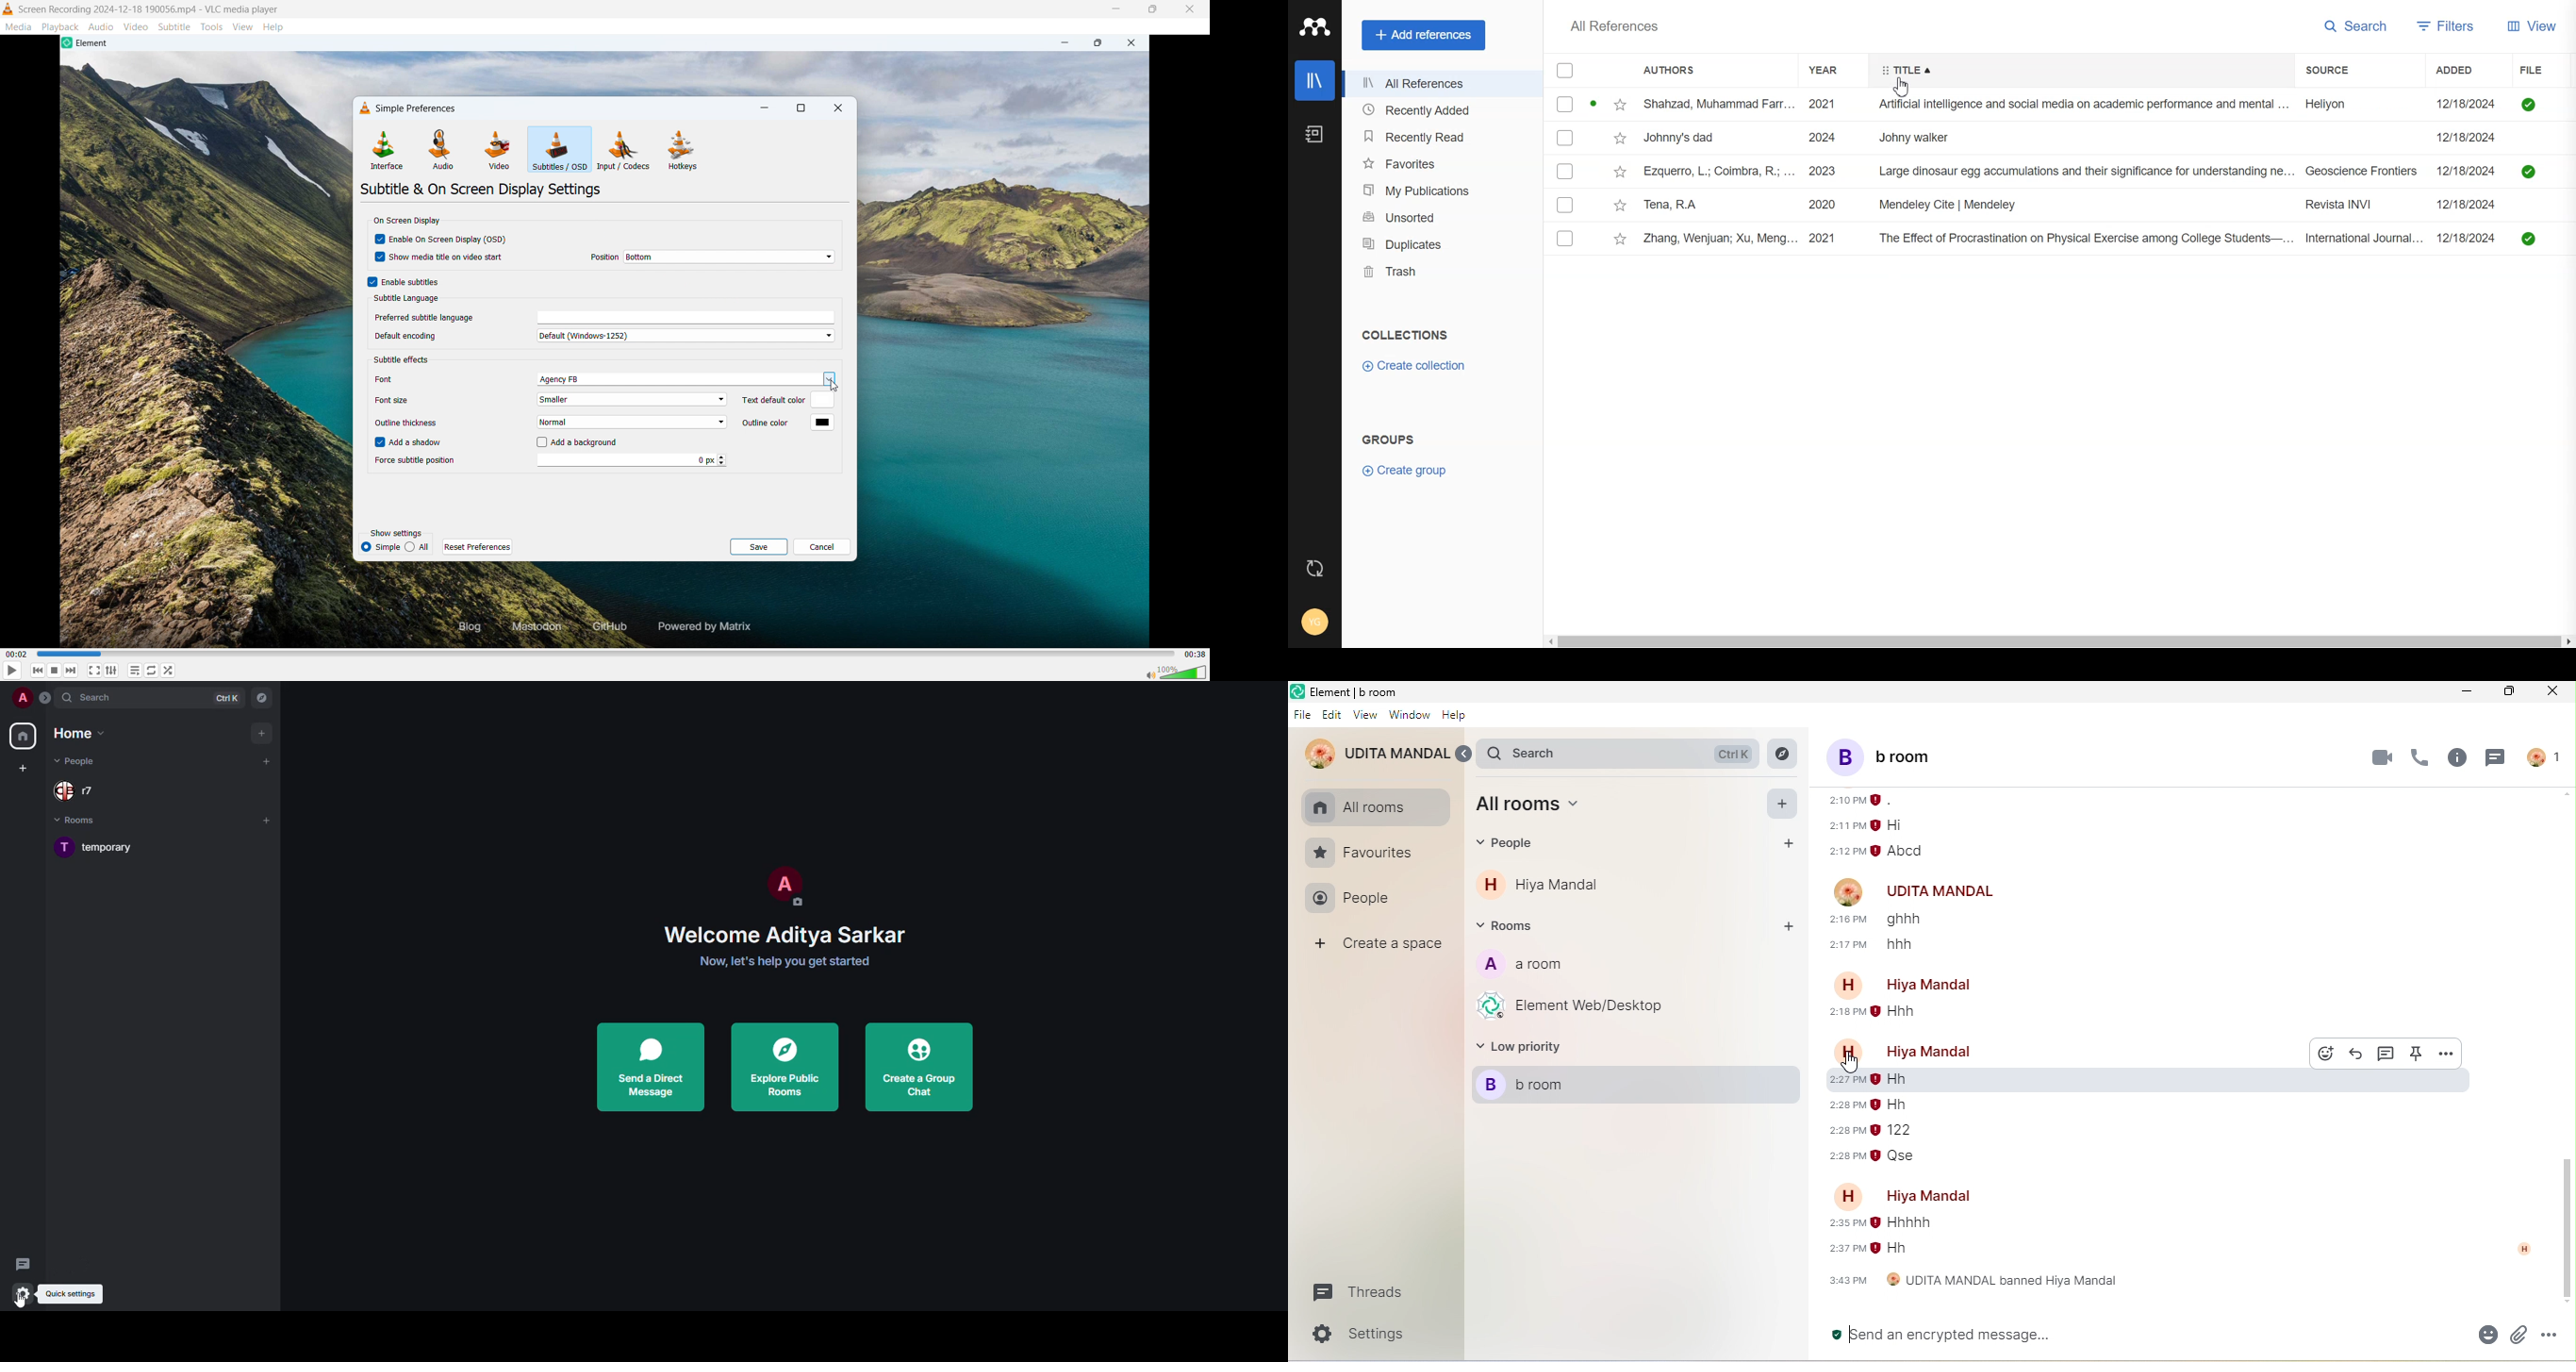  Describe the element at coordinates (25, 737) in the screenshot. I see `home` at that location.